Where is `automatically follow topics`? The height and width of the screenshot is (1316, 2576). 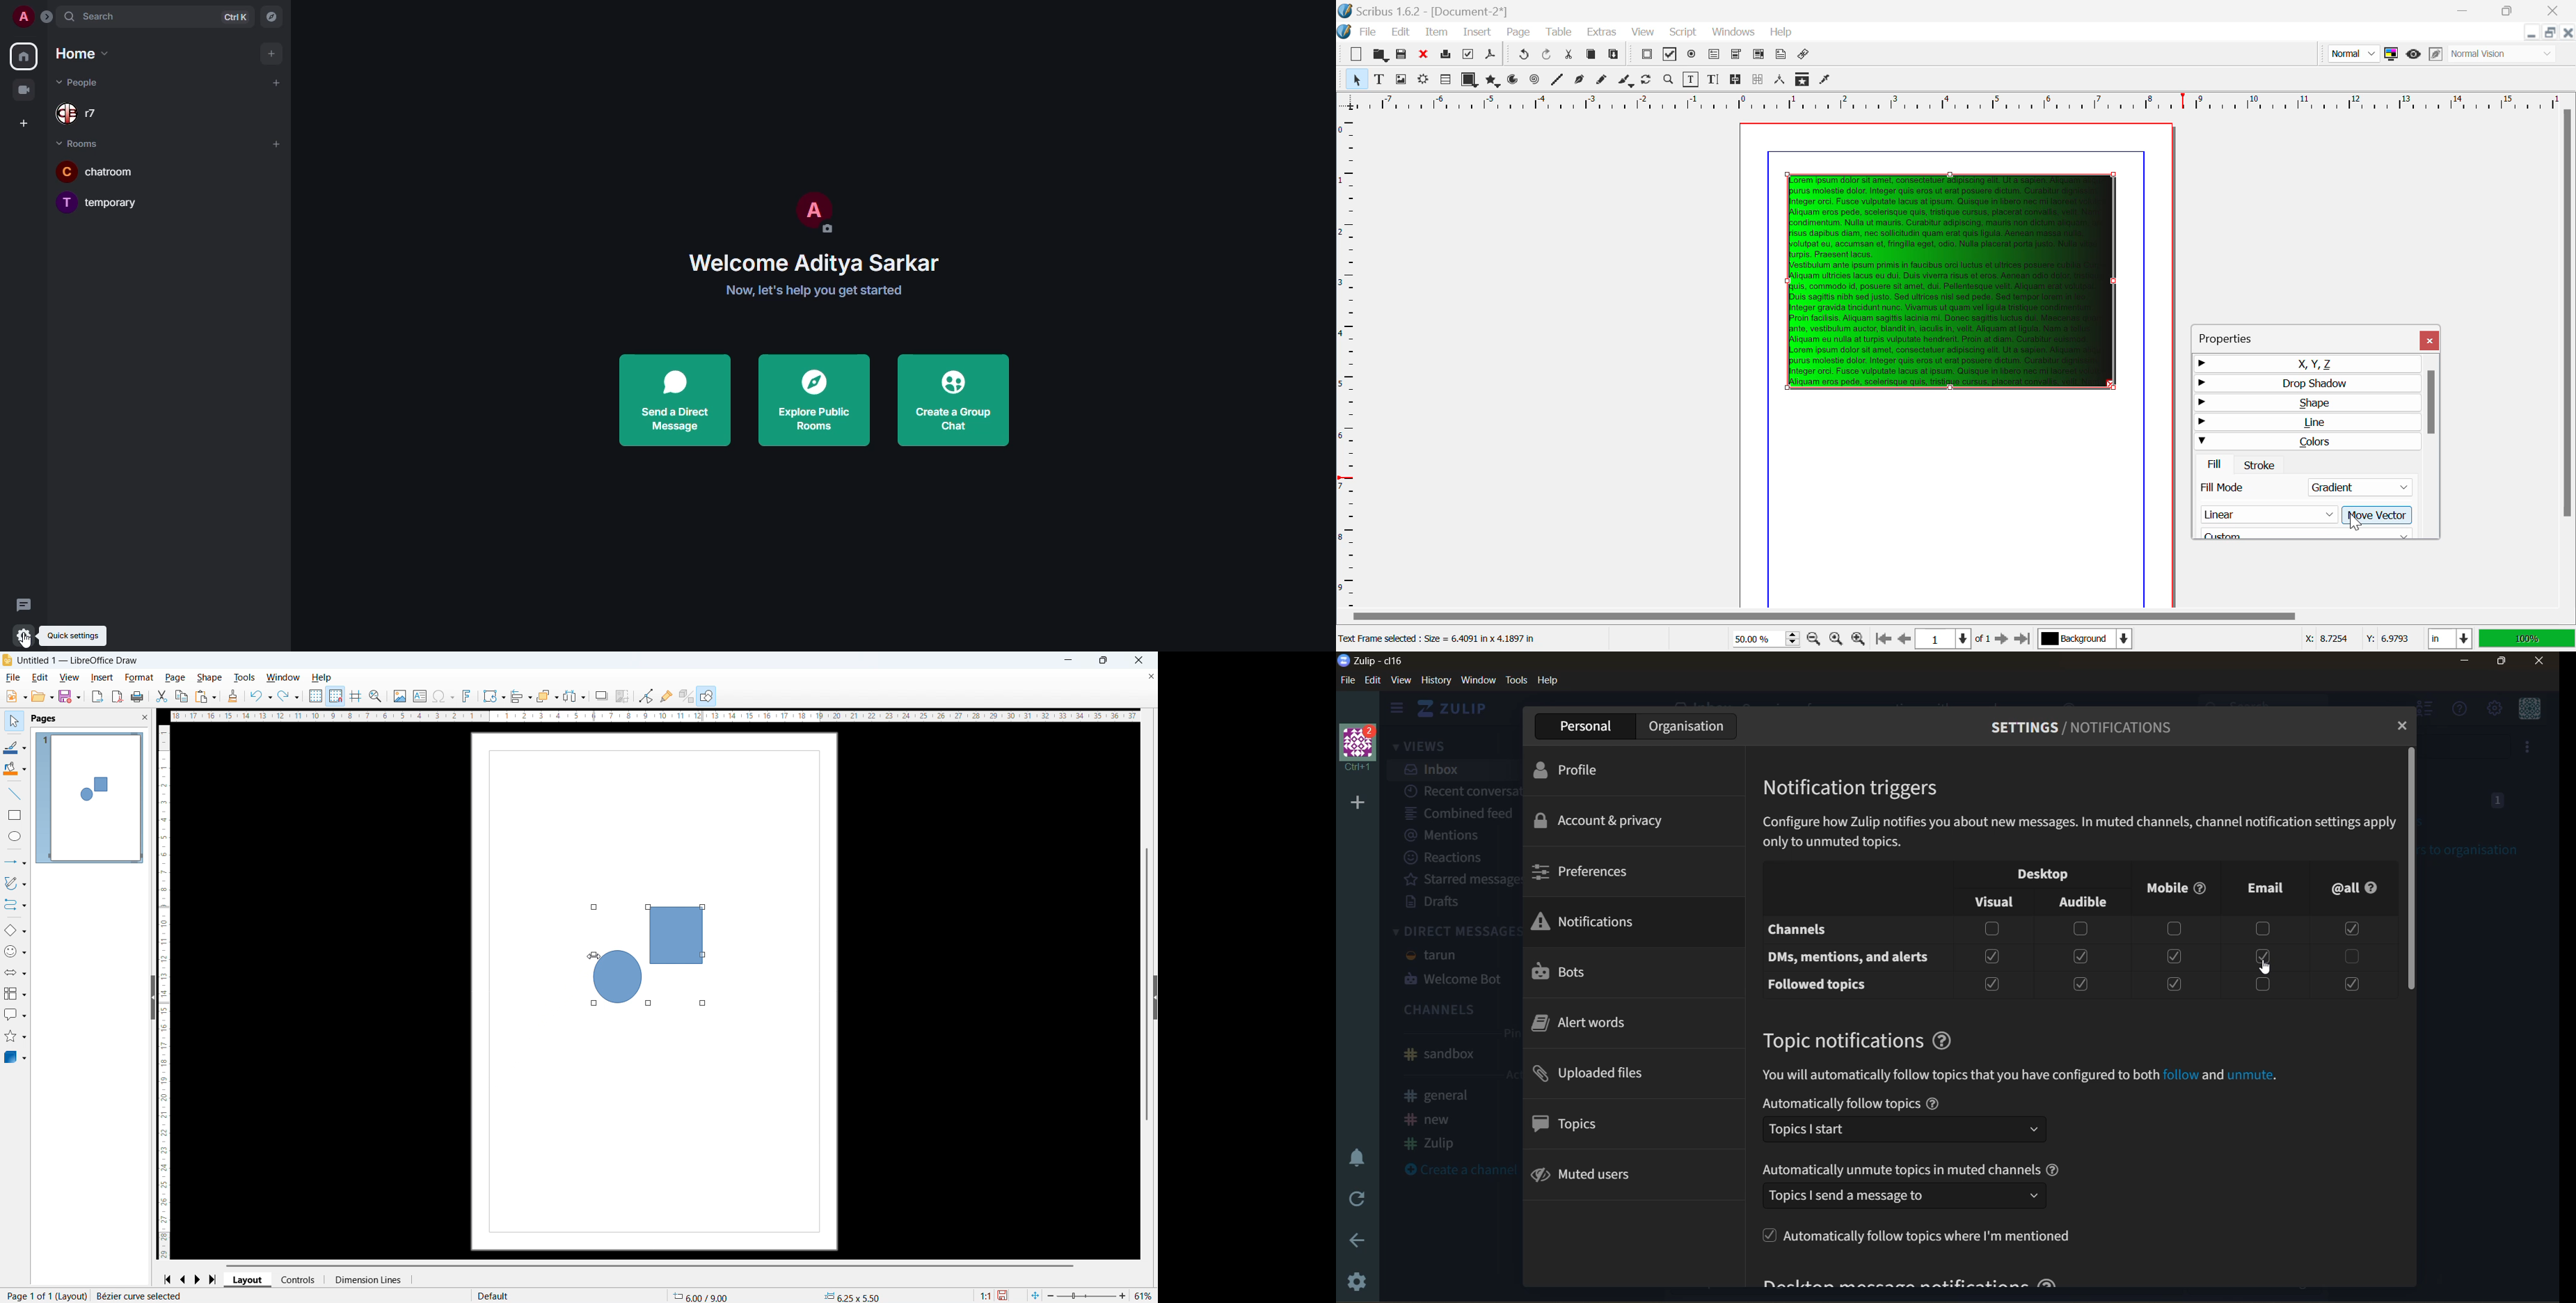 automatically follow topics is located at coordinates (1917, 1122).